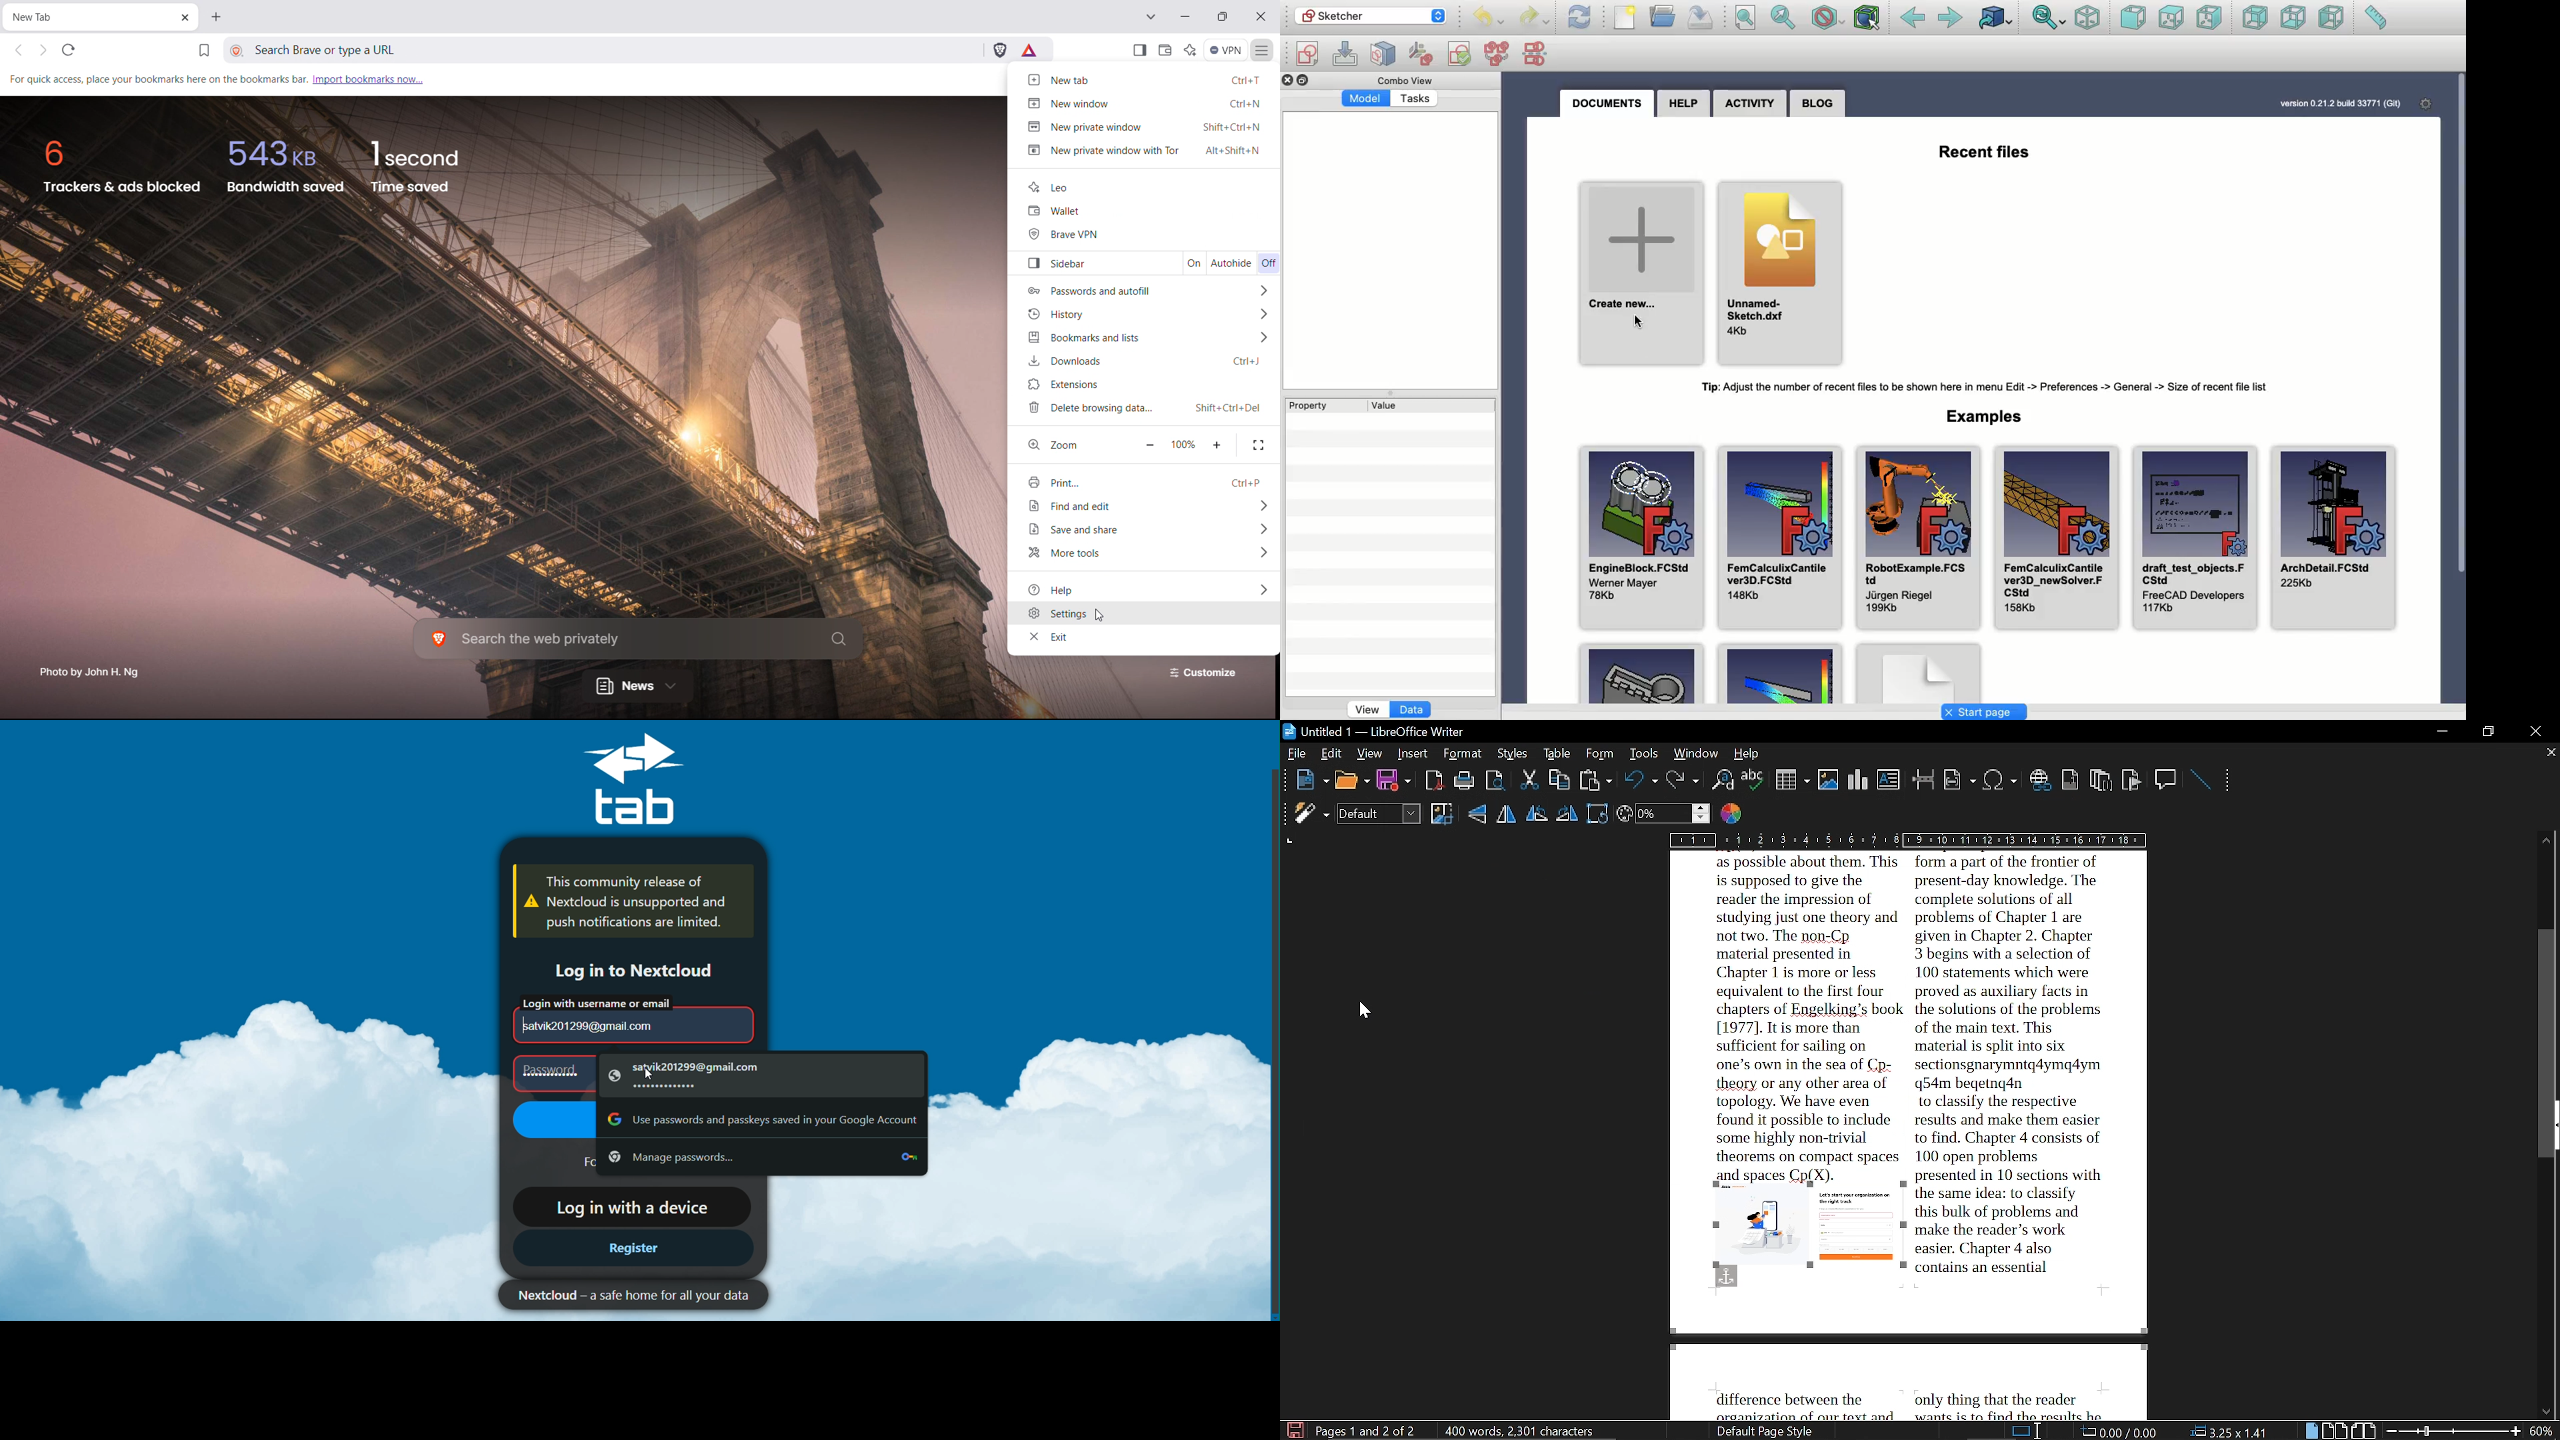 This screenshot has width=2576, height=1456. What do you see at coordinates (1558, 753) in the screenshot?
I see `table` at bounding box center [1558, 753].